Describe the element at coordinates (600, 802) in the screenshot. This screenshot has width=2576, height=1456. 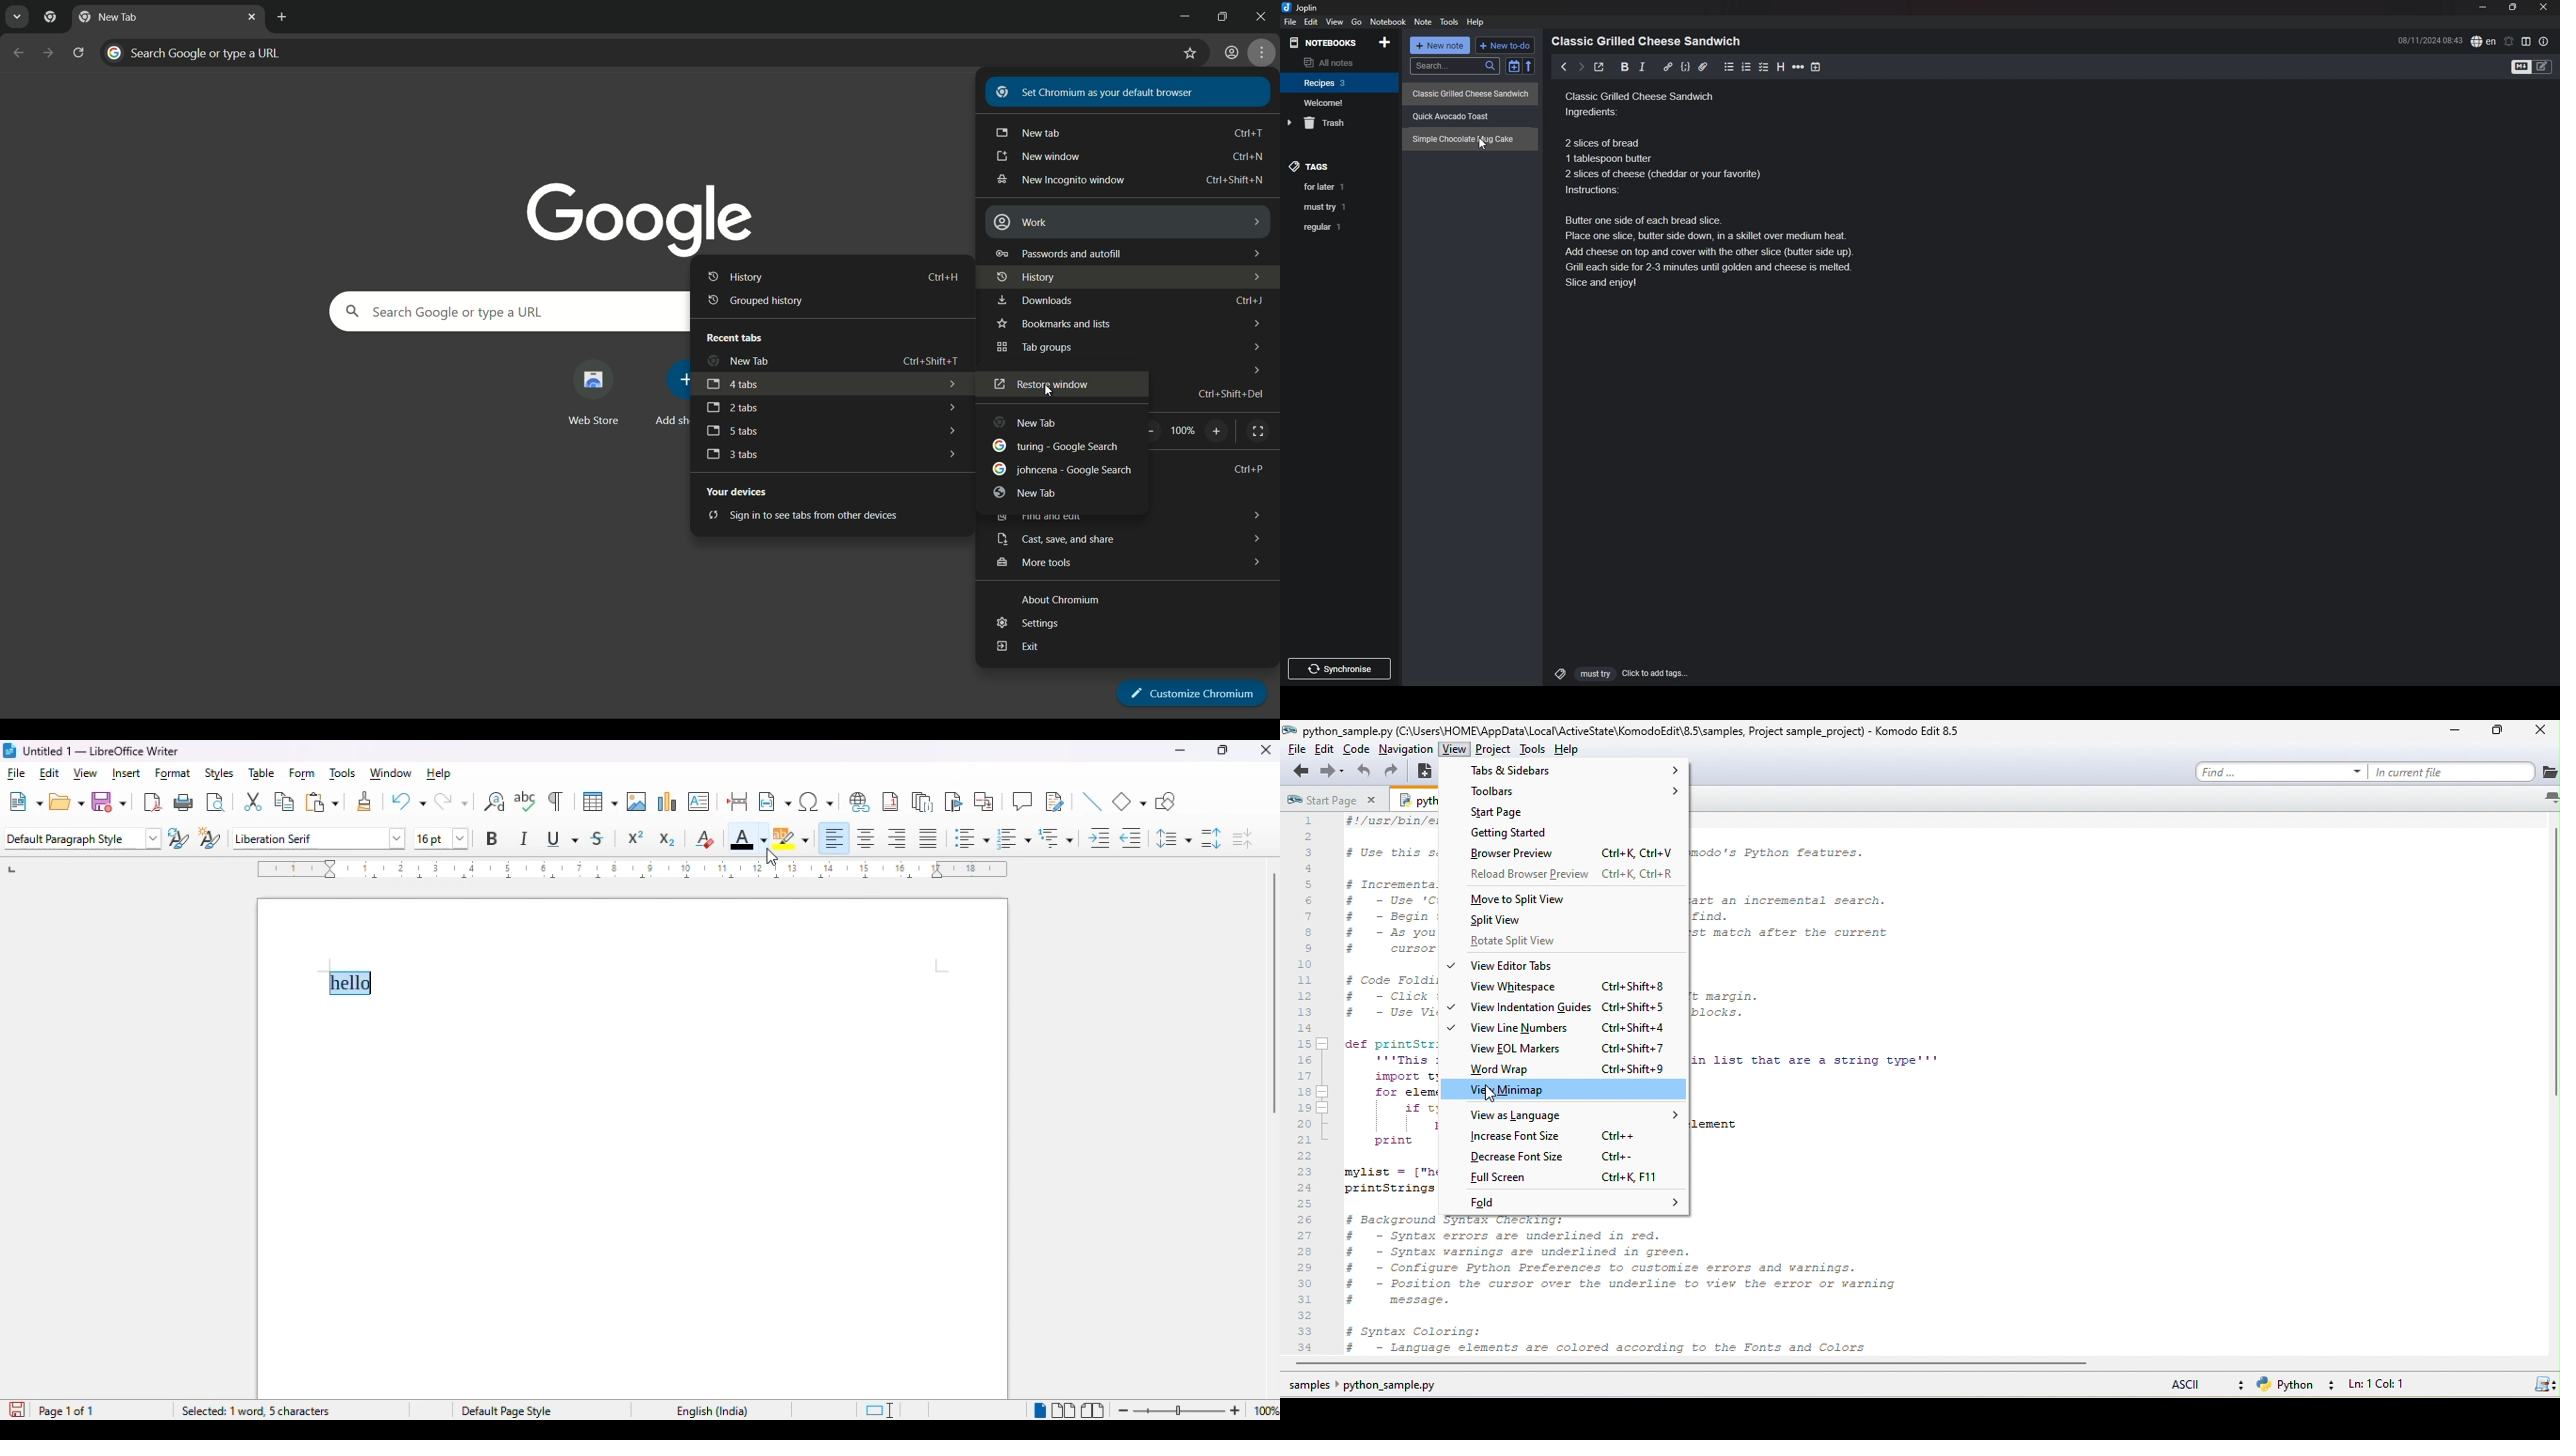
I see `insert table` at that location.